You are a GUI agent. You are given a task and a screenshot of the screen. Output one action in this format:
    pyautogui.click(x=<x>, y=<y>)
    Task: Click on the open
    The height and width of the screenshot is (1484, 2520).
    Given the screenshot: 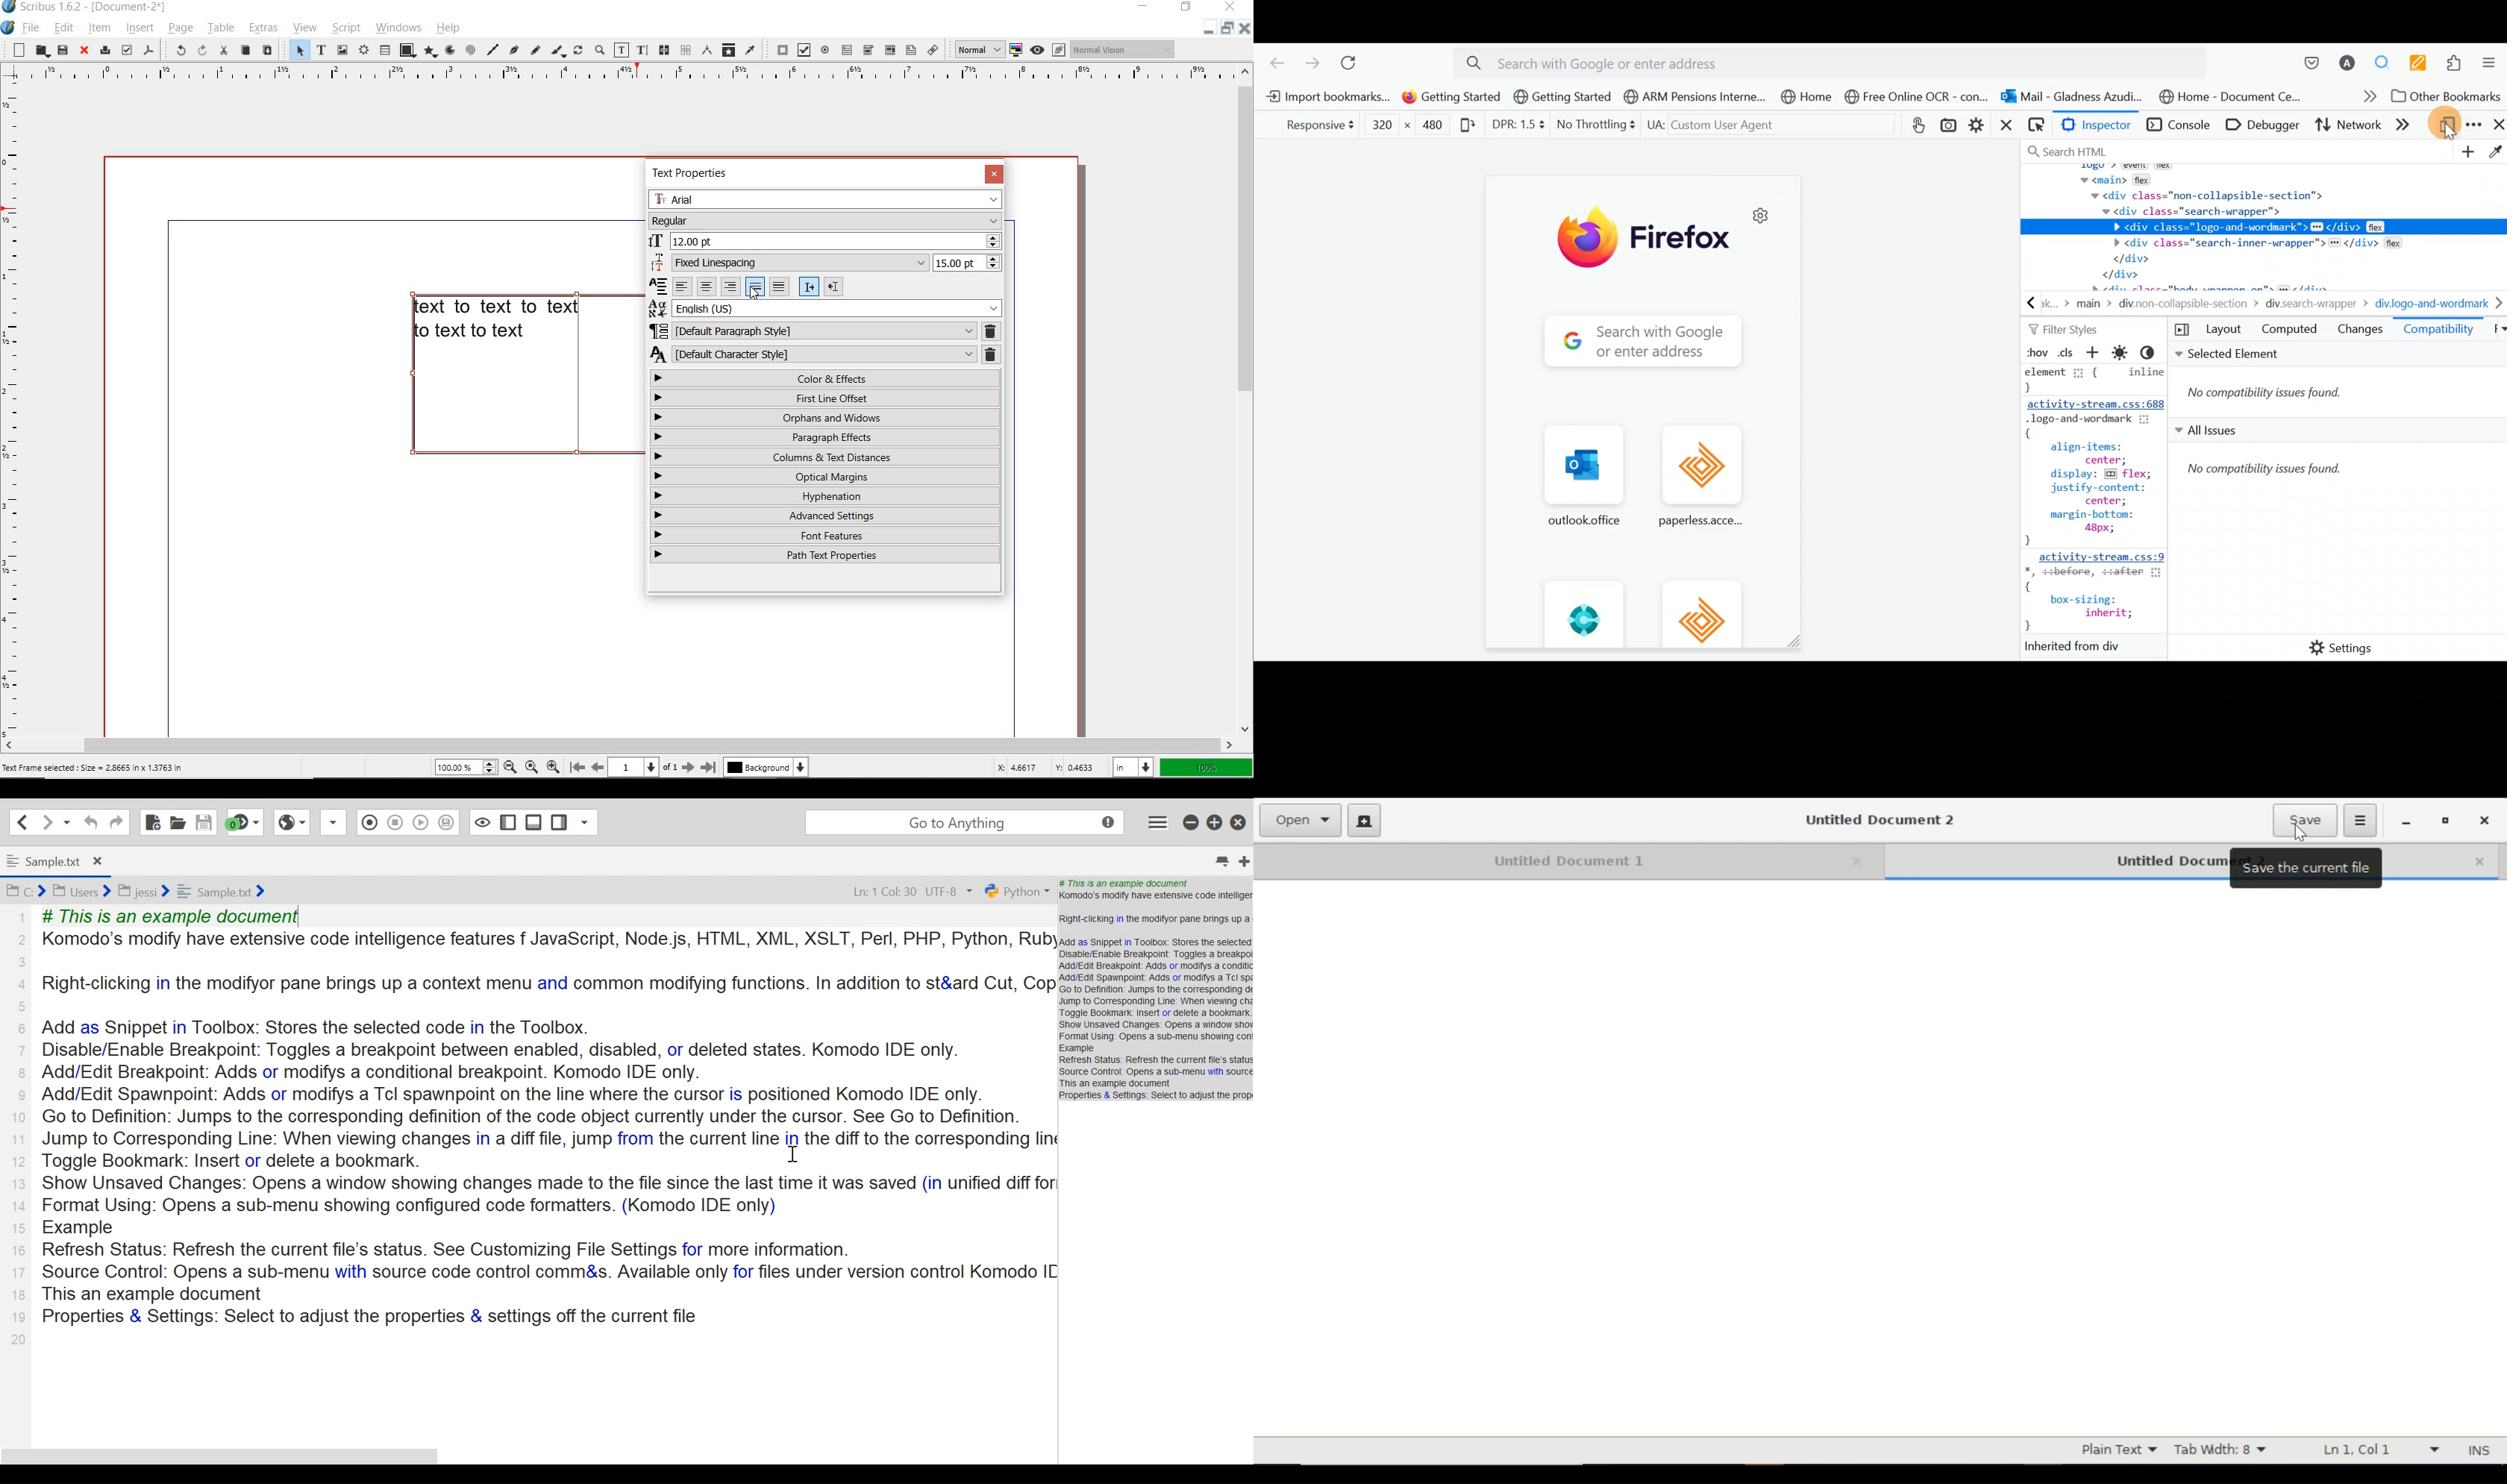 What is the action you would take?
    pyautogui.click(x=41, y=51)
    